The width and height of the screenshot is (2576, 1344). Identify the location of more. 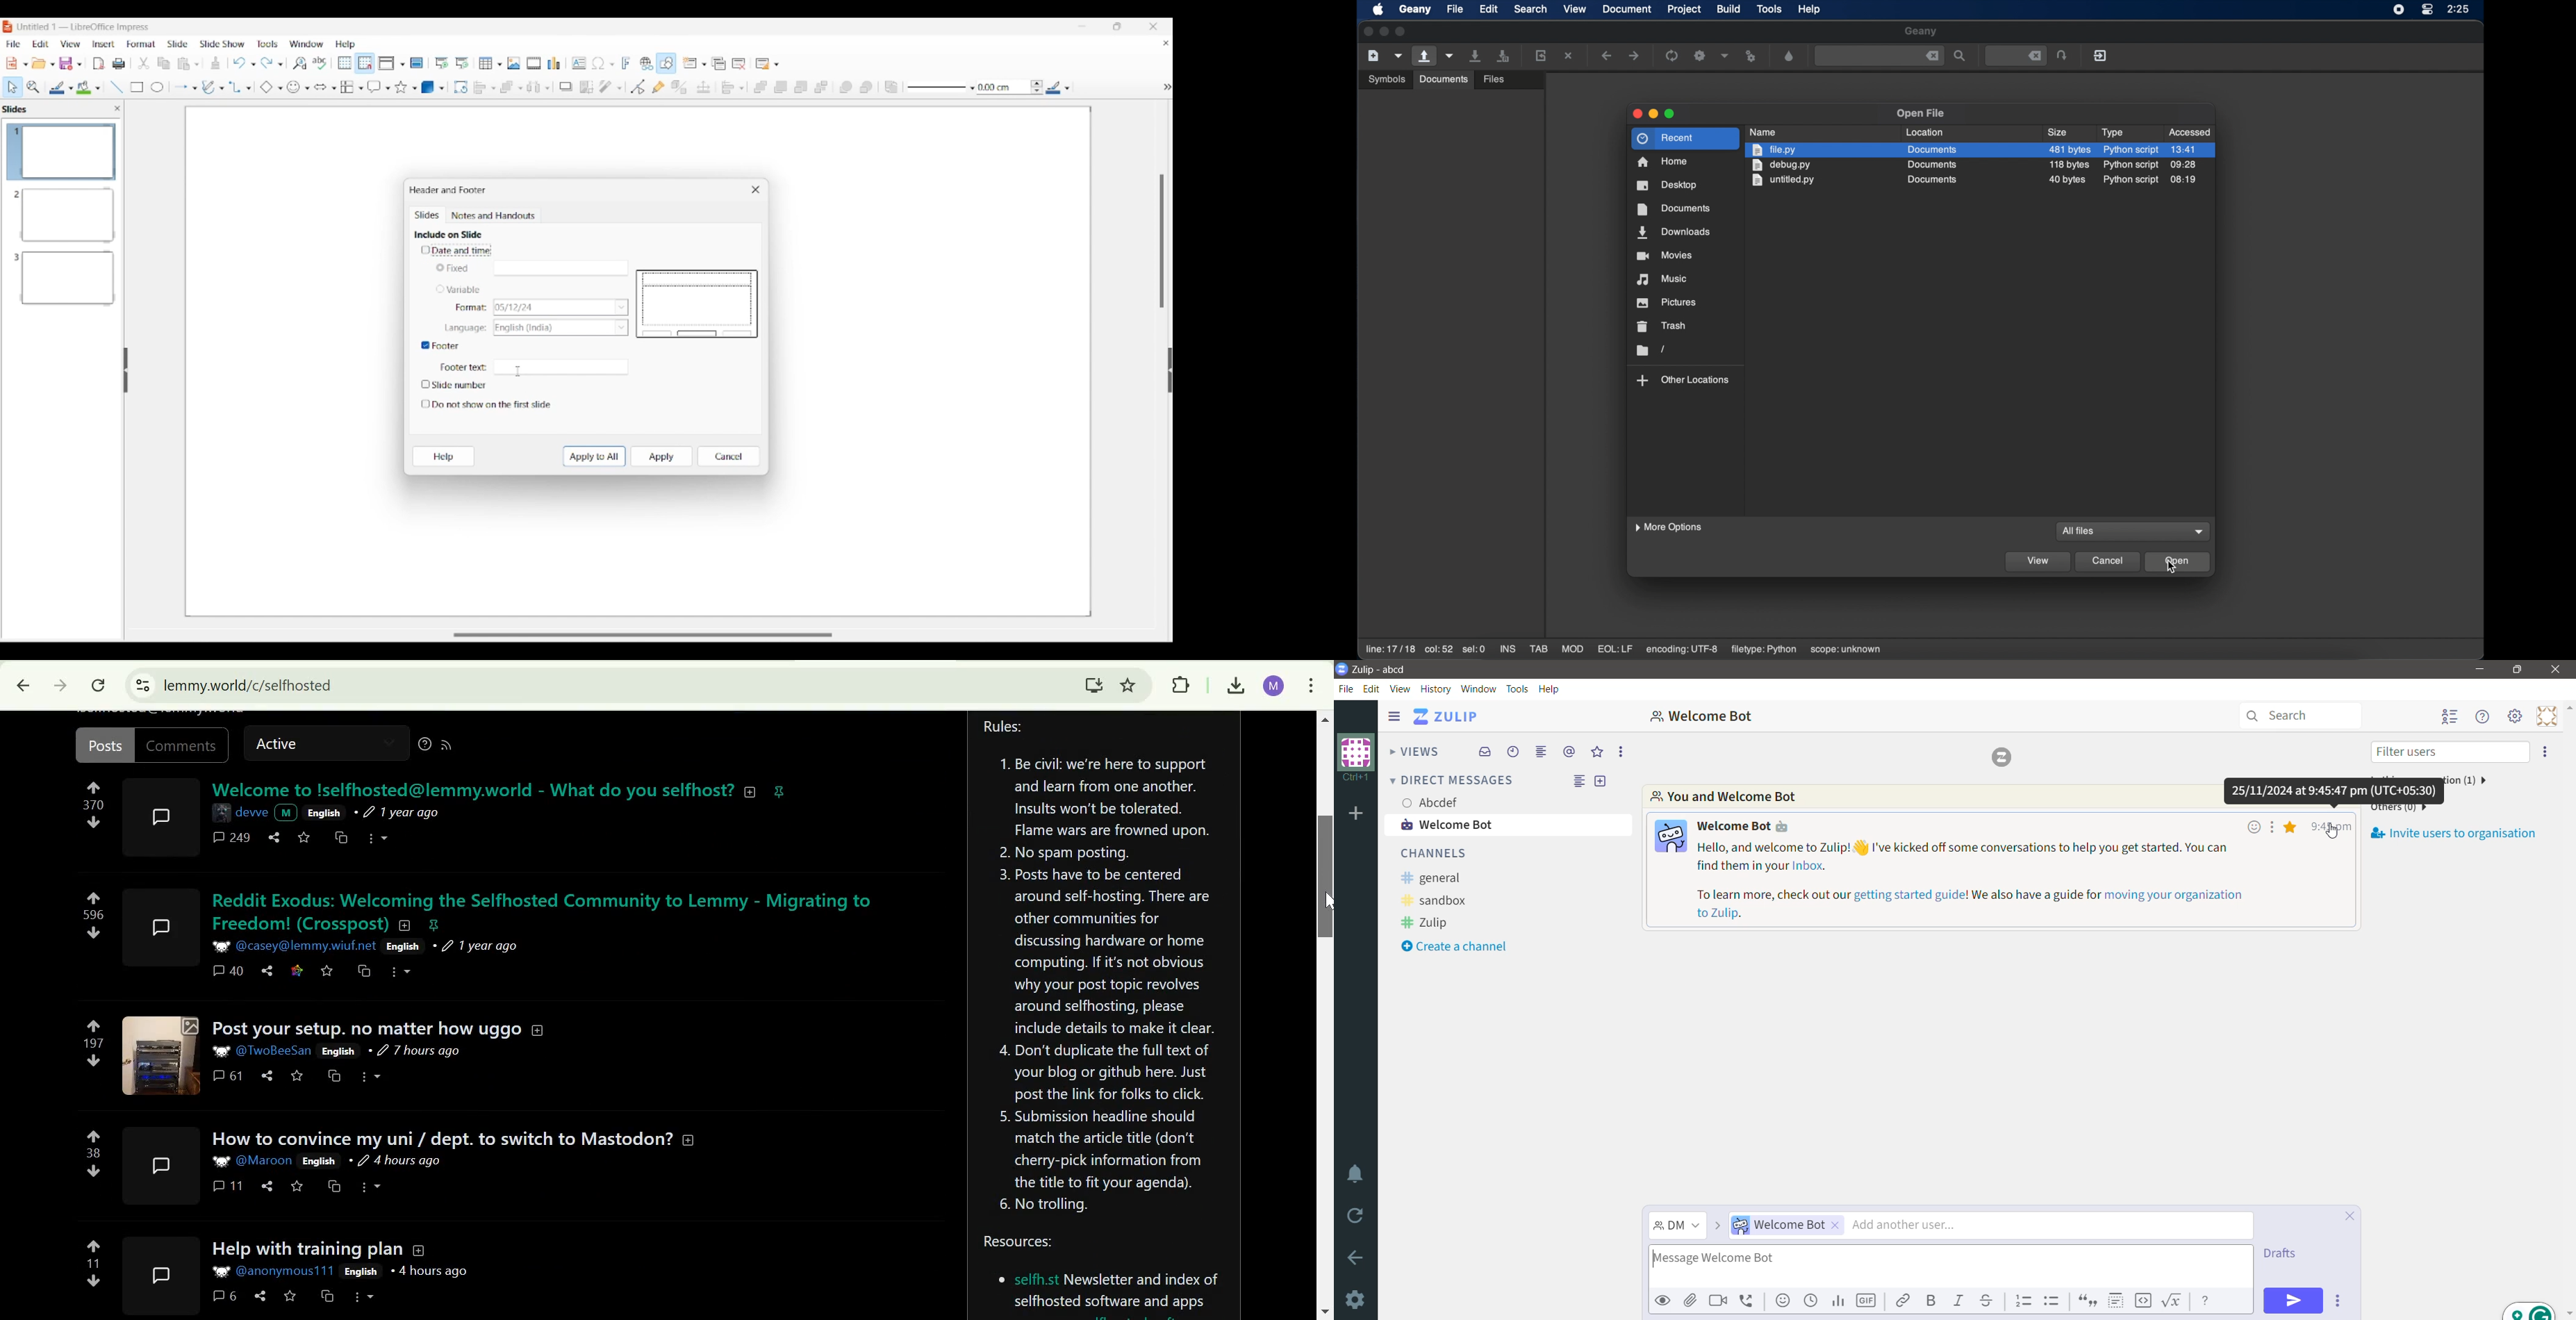
(404, 973).